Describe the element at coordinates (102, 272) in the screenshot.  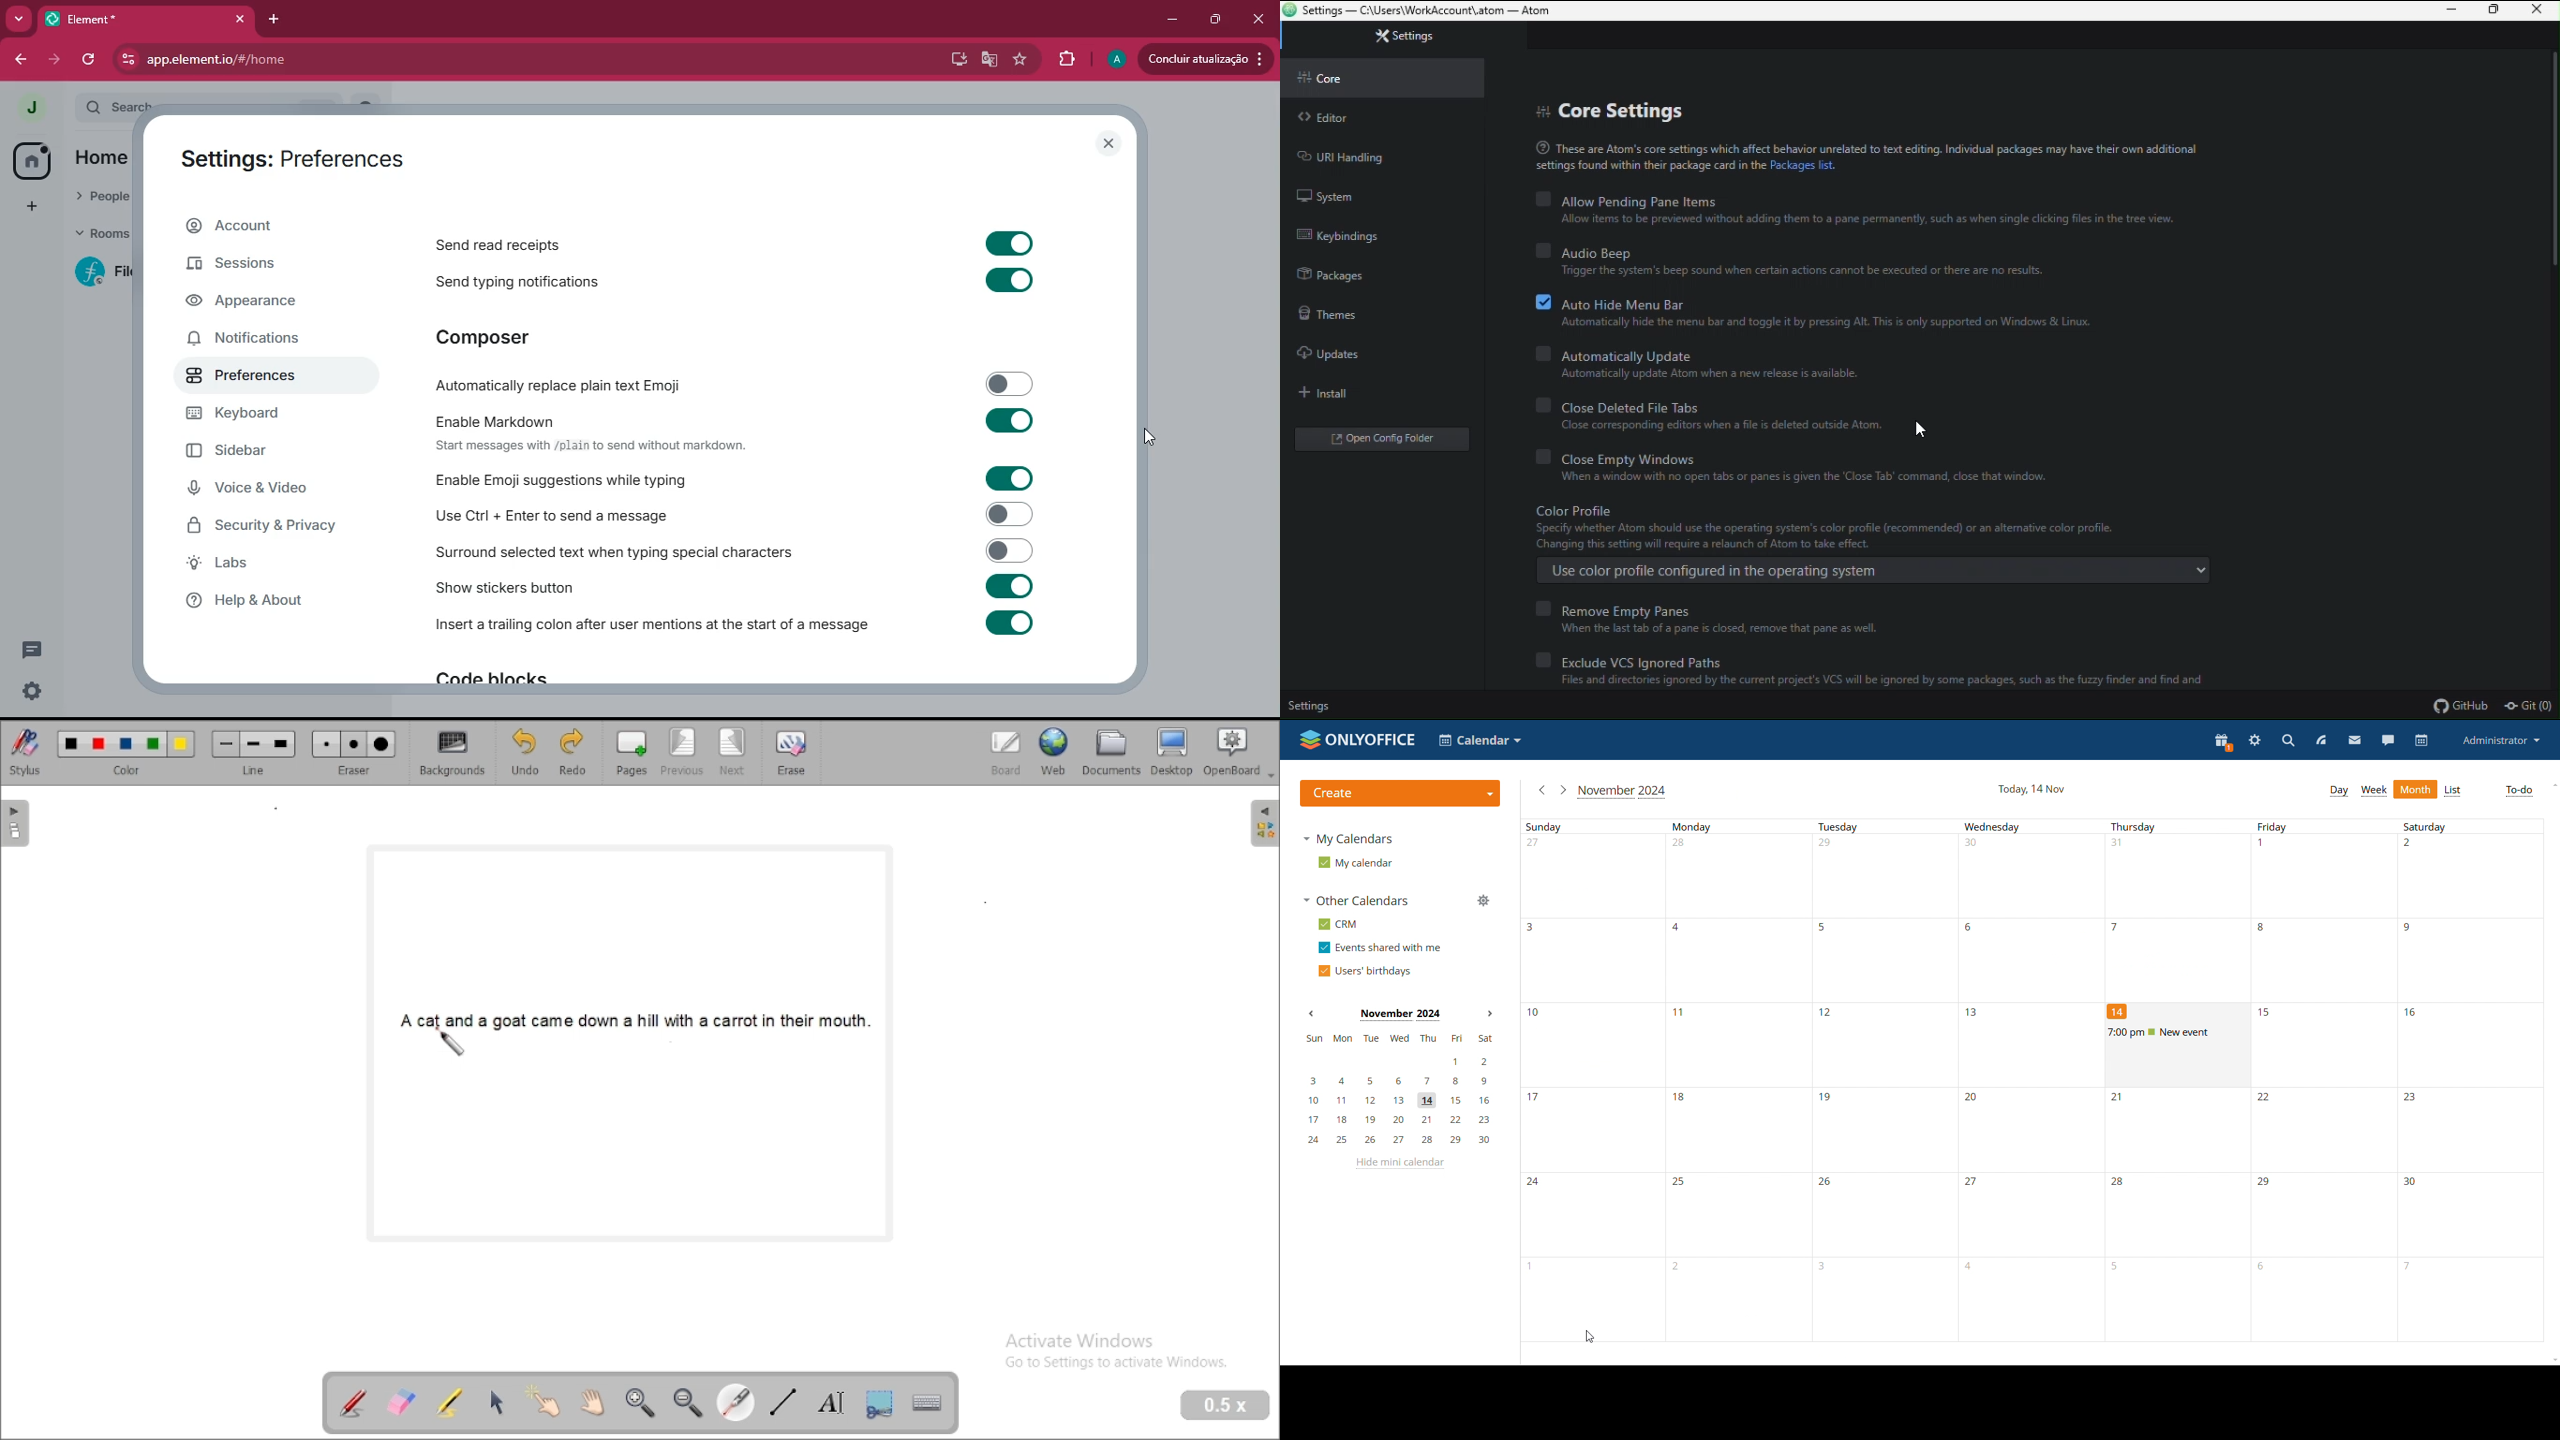
I see `filecoin lotus implementation` at that location.